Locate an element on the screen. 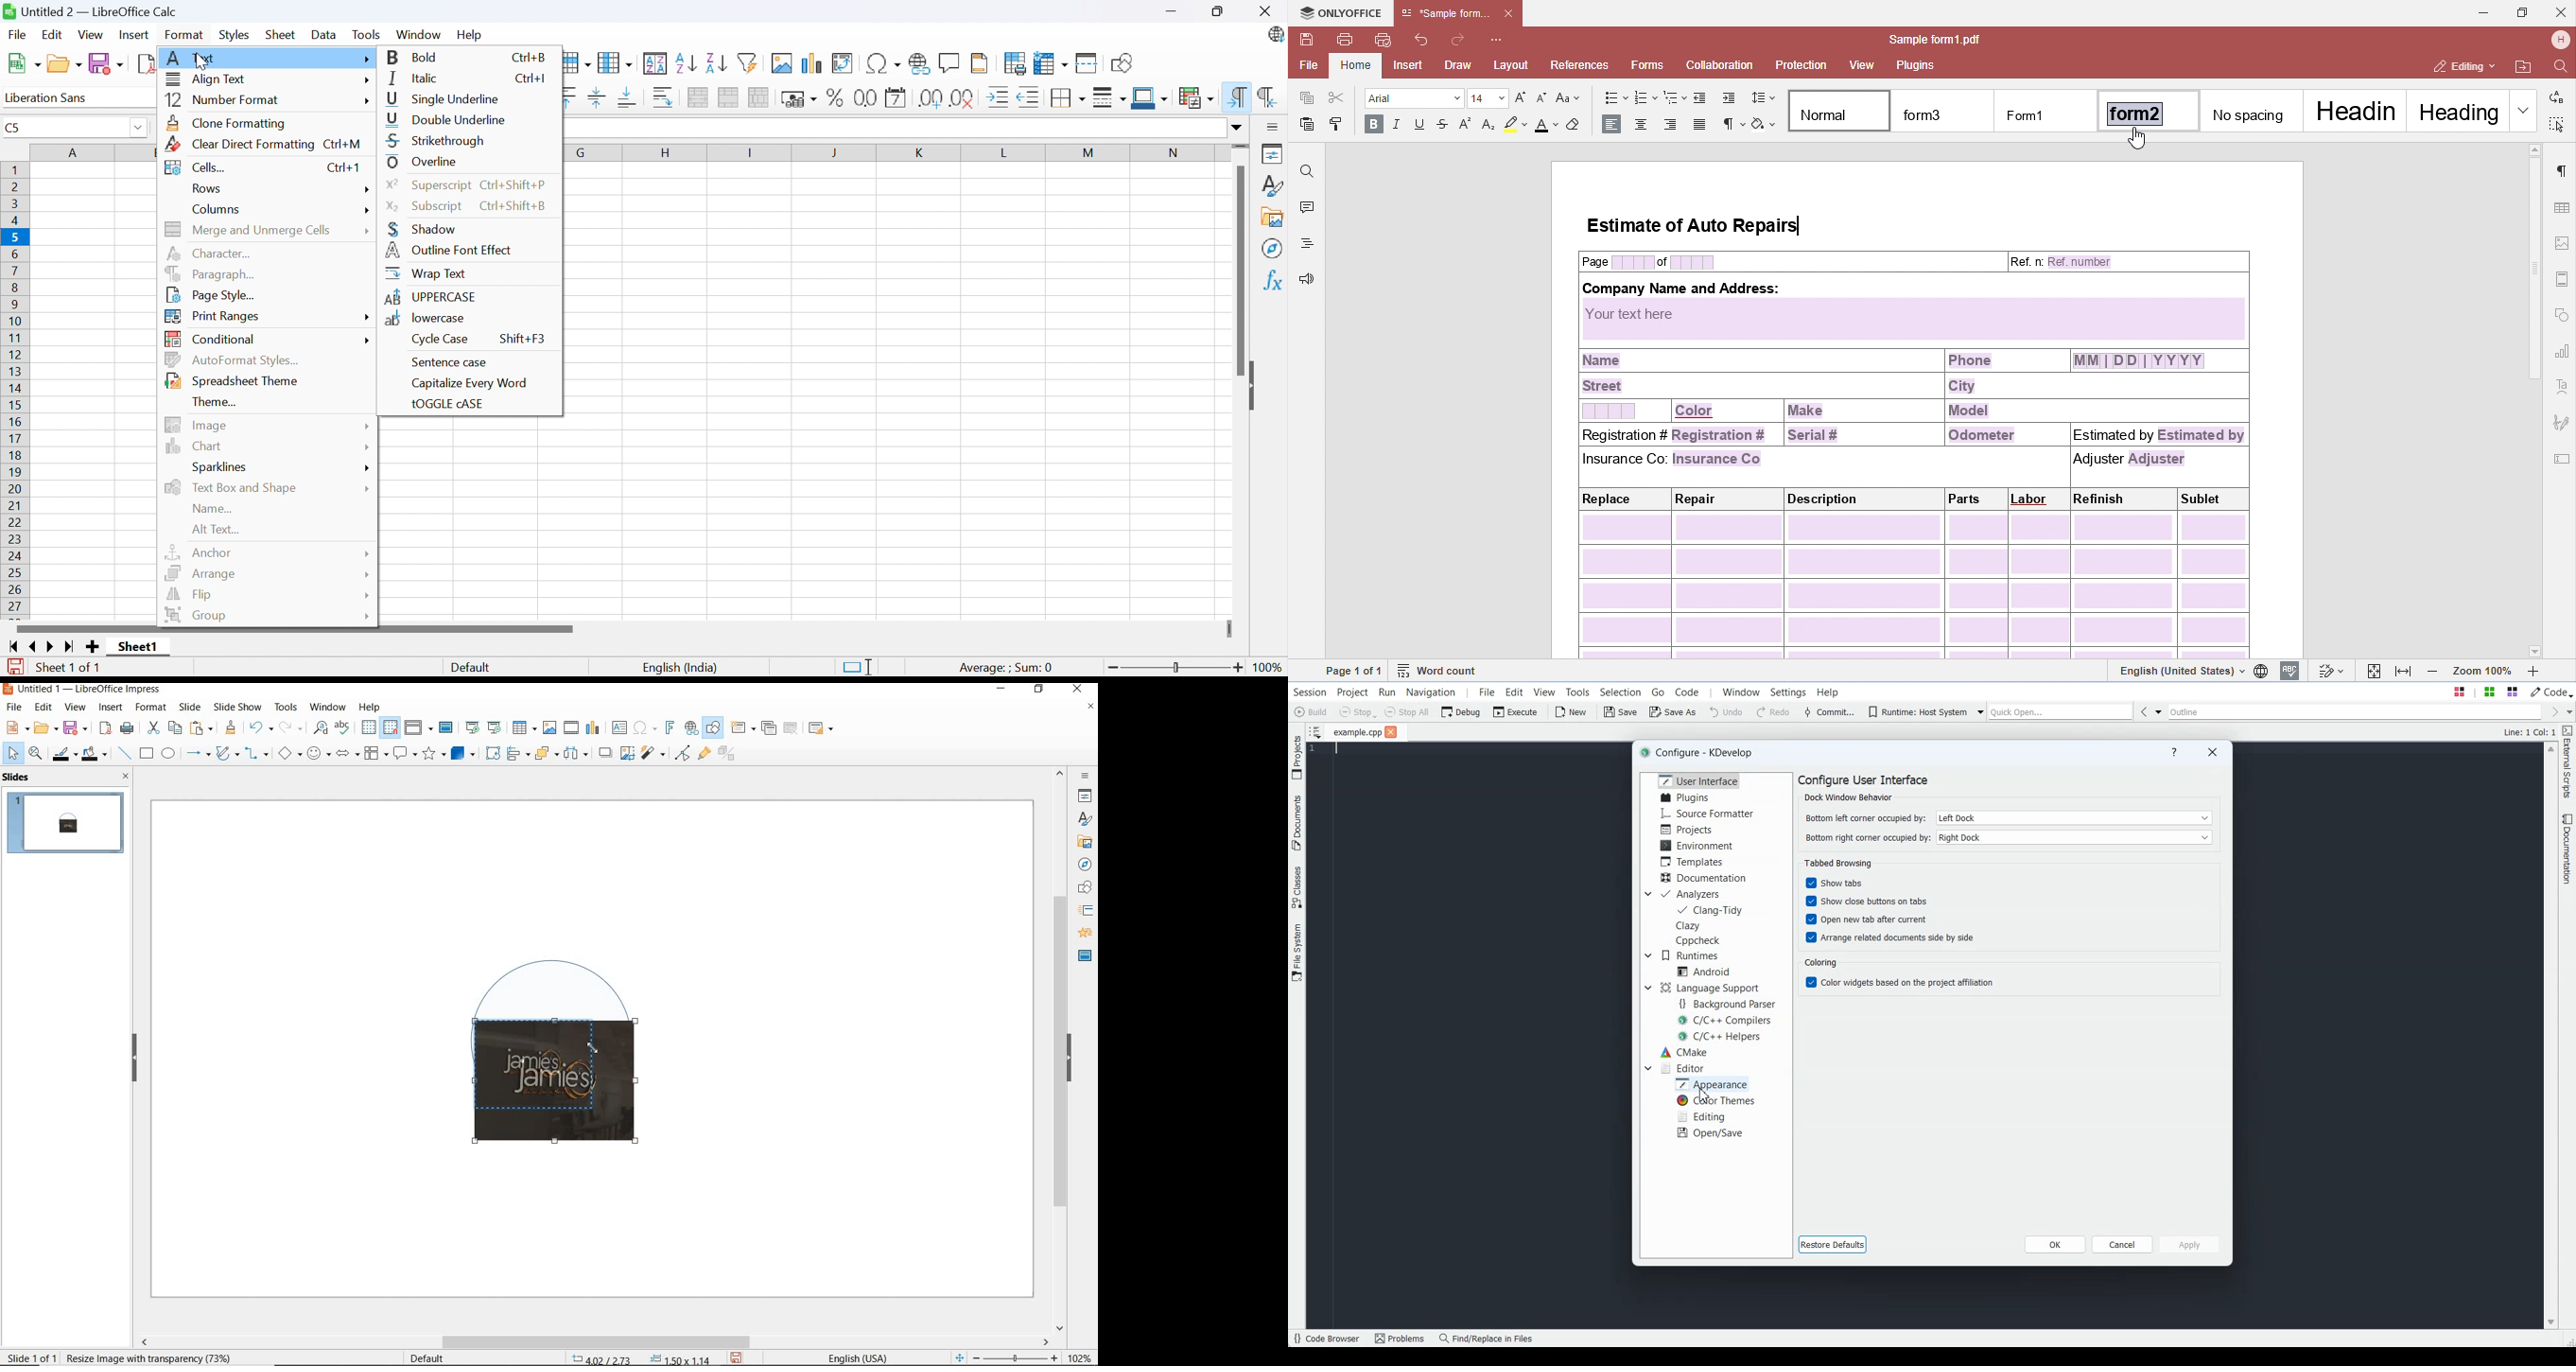  Insert chart is located at coordinates (813, 63).